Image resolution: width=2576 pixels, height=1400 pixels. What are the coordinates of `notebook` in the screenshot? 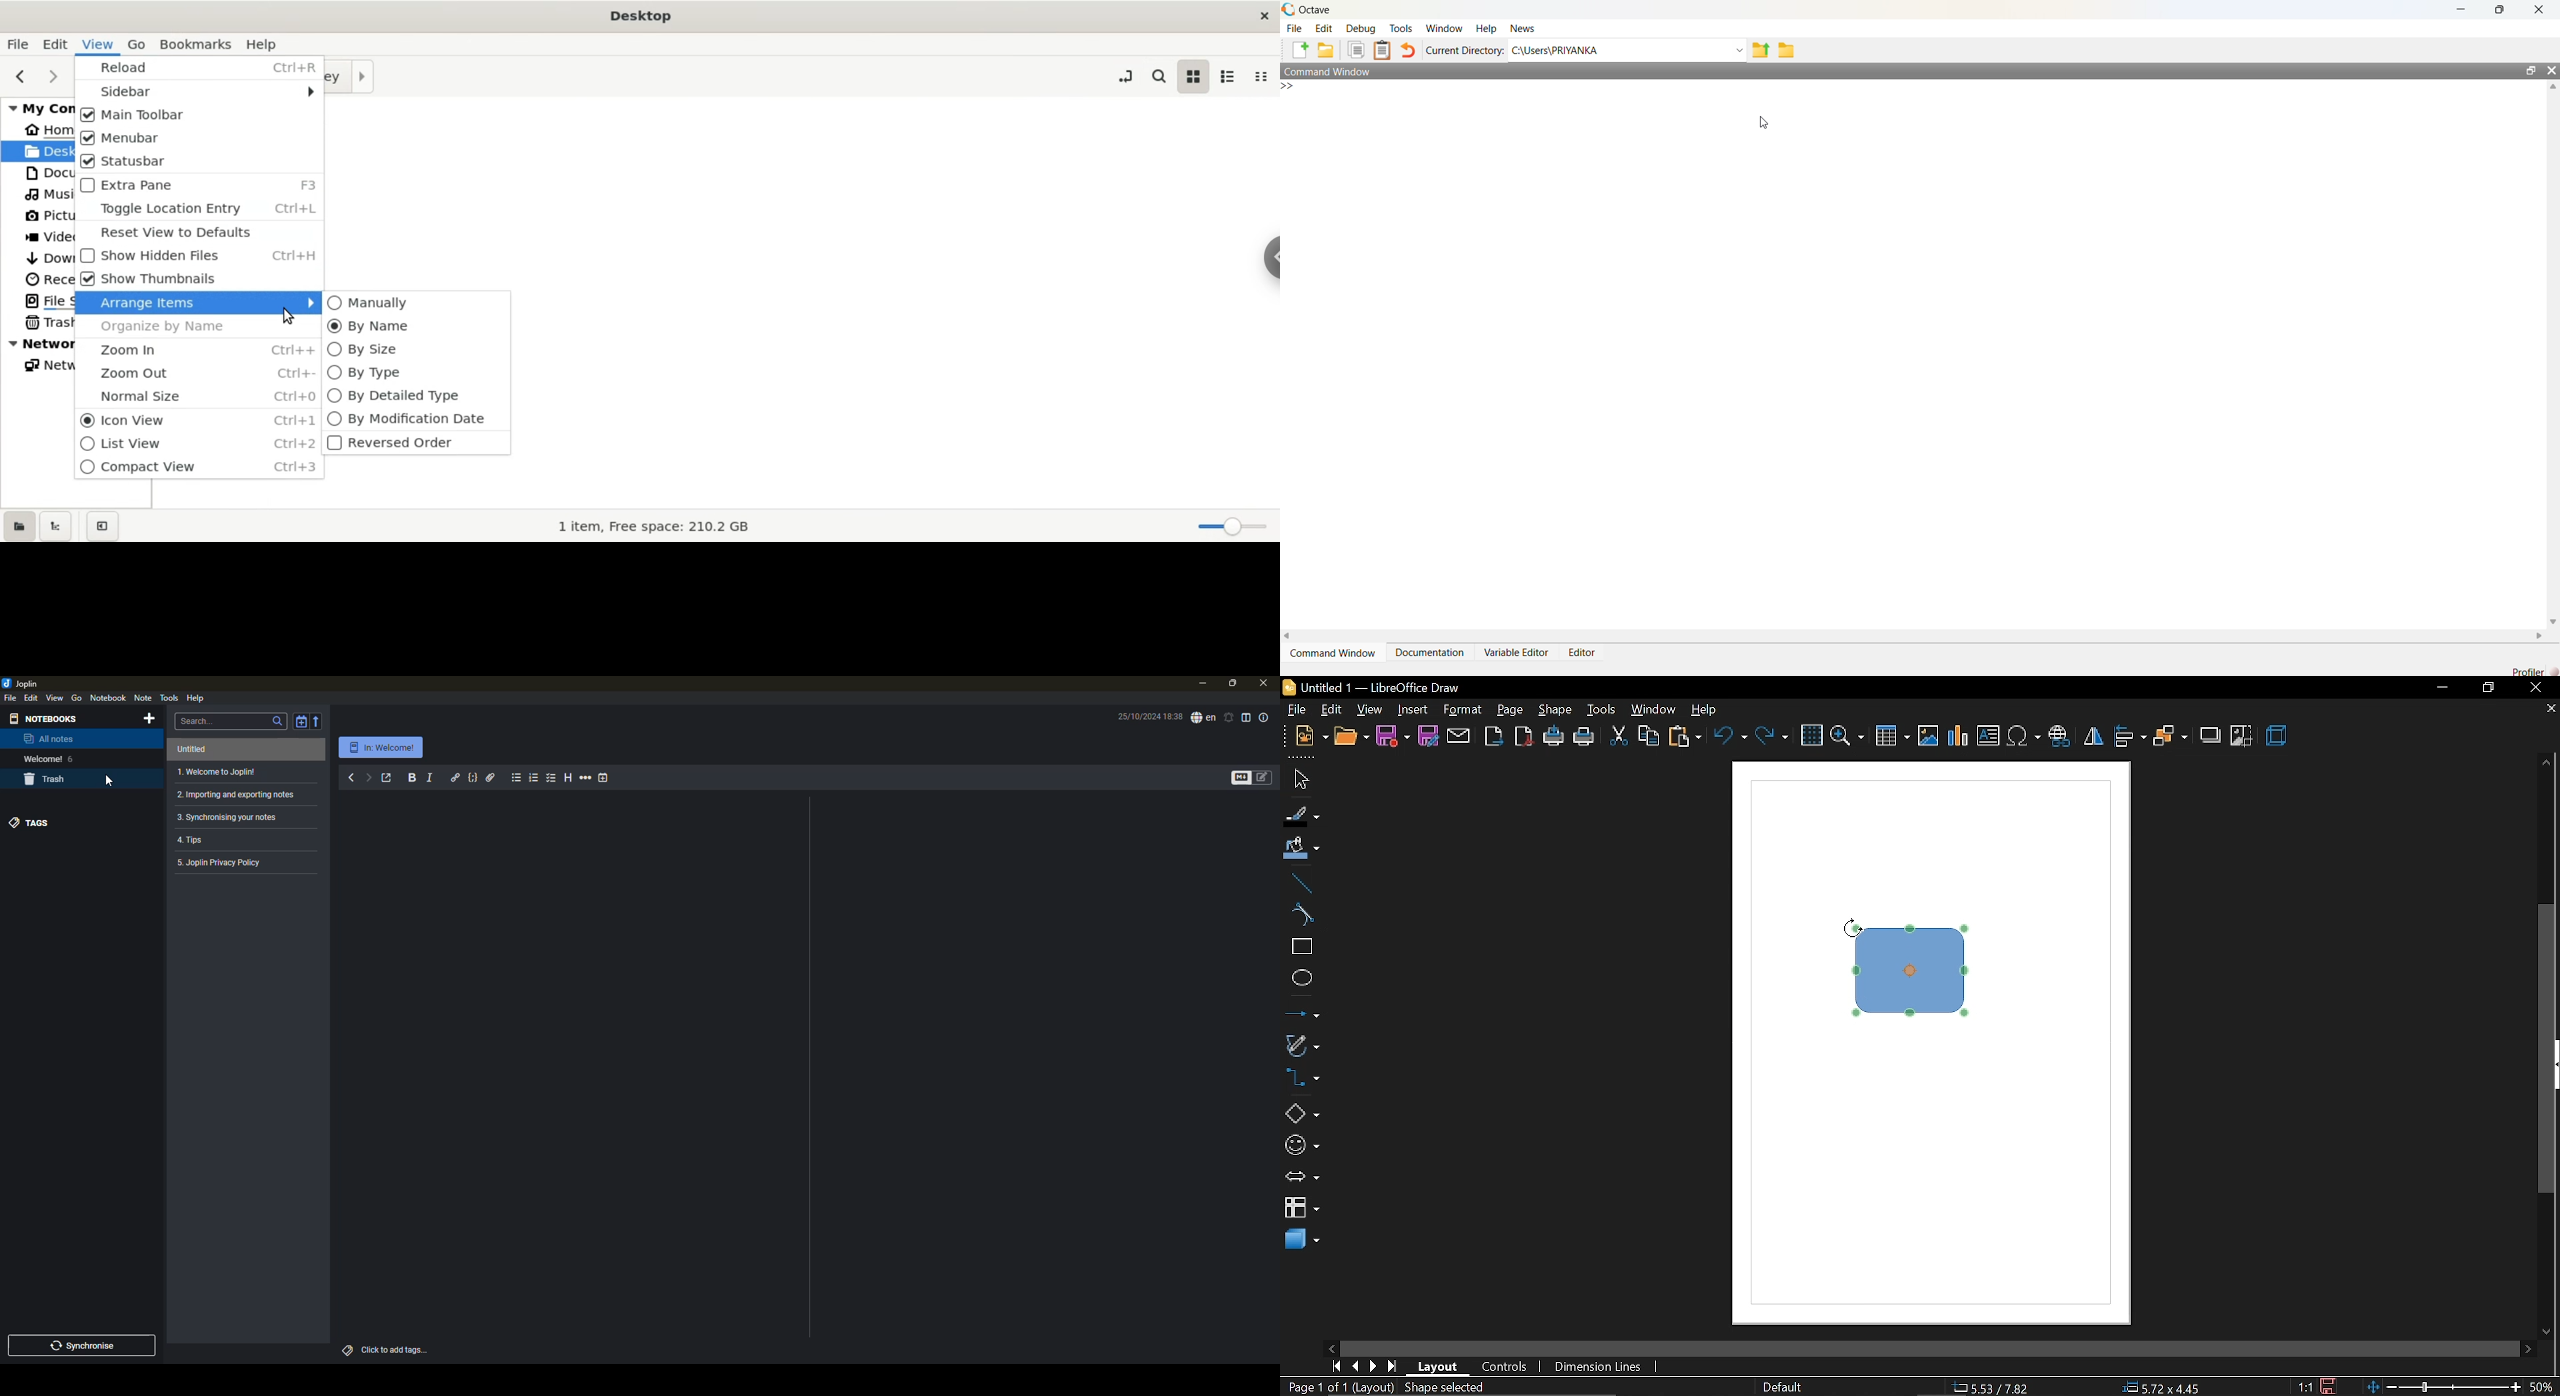 It's located at (109, 697).